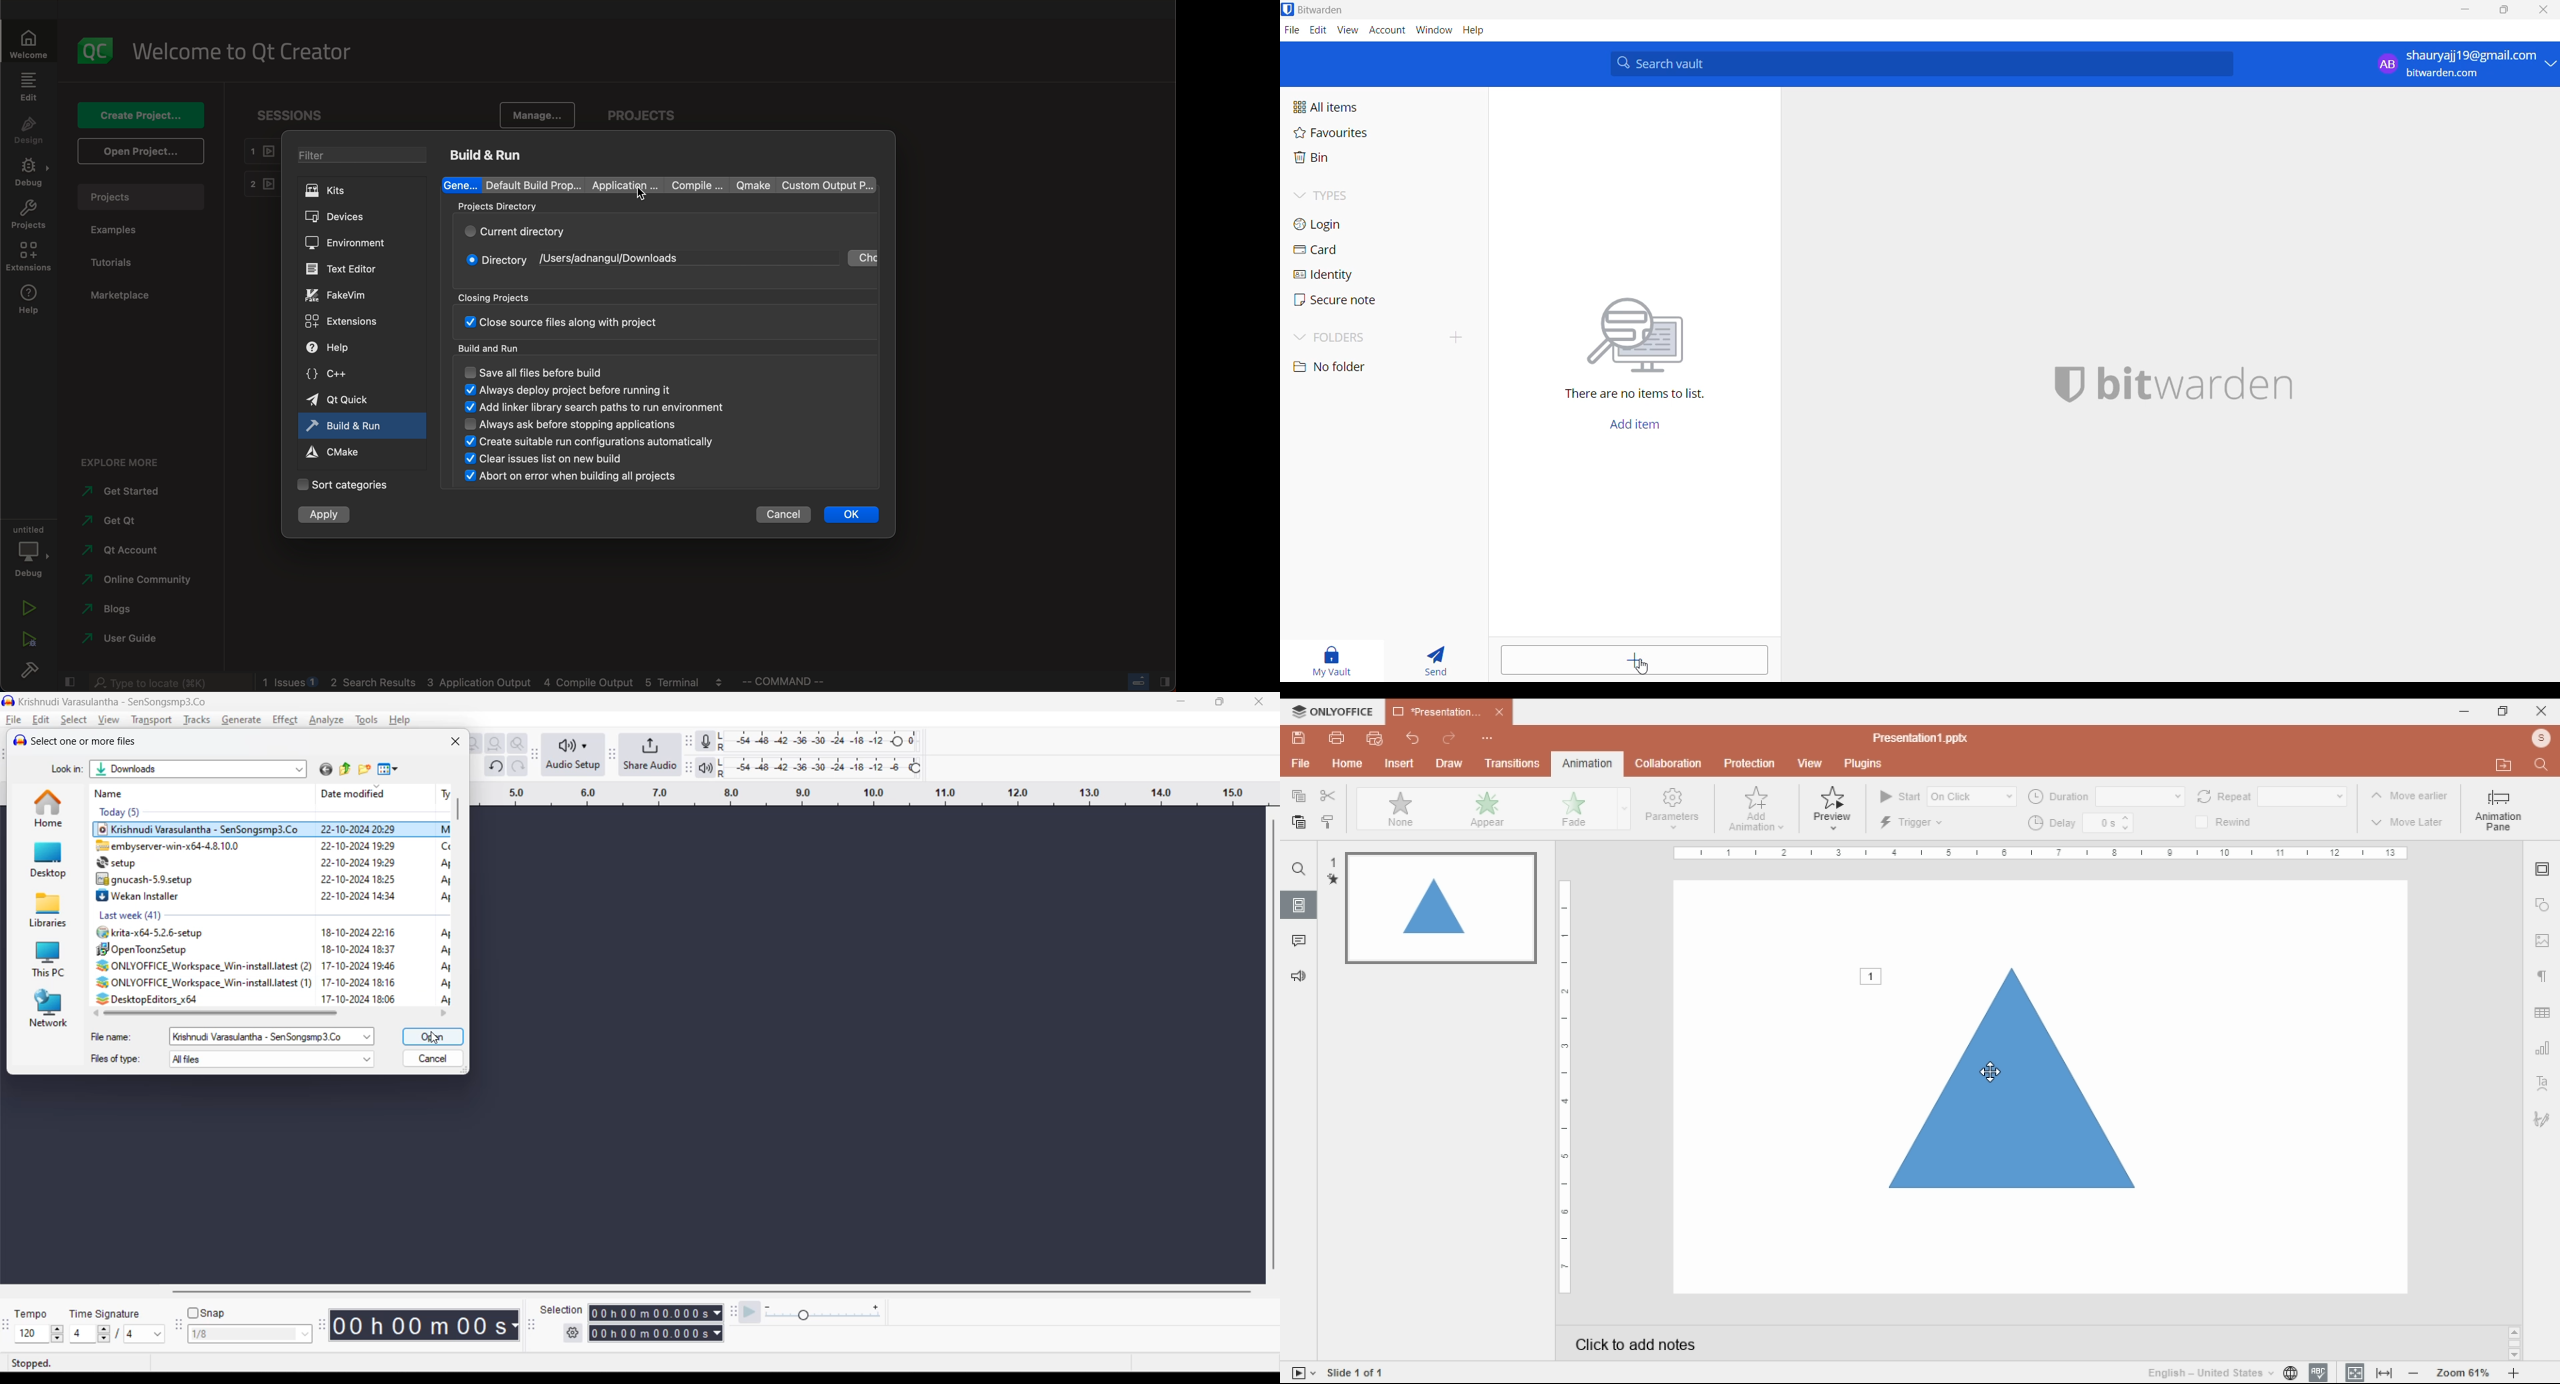 The height and width of the screenshot is (1400, 2576). Describe the element at coordinates (497, 767) in the screenshot. I see `undo` at that location.